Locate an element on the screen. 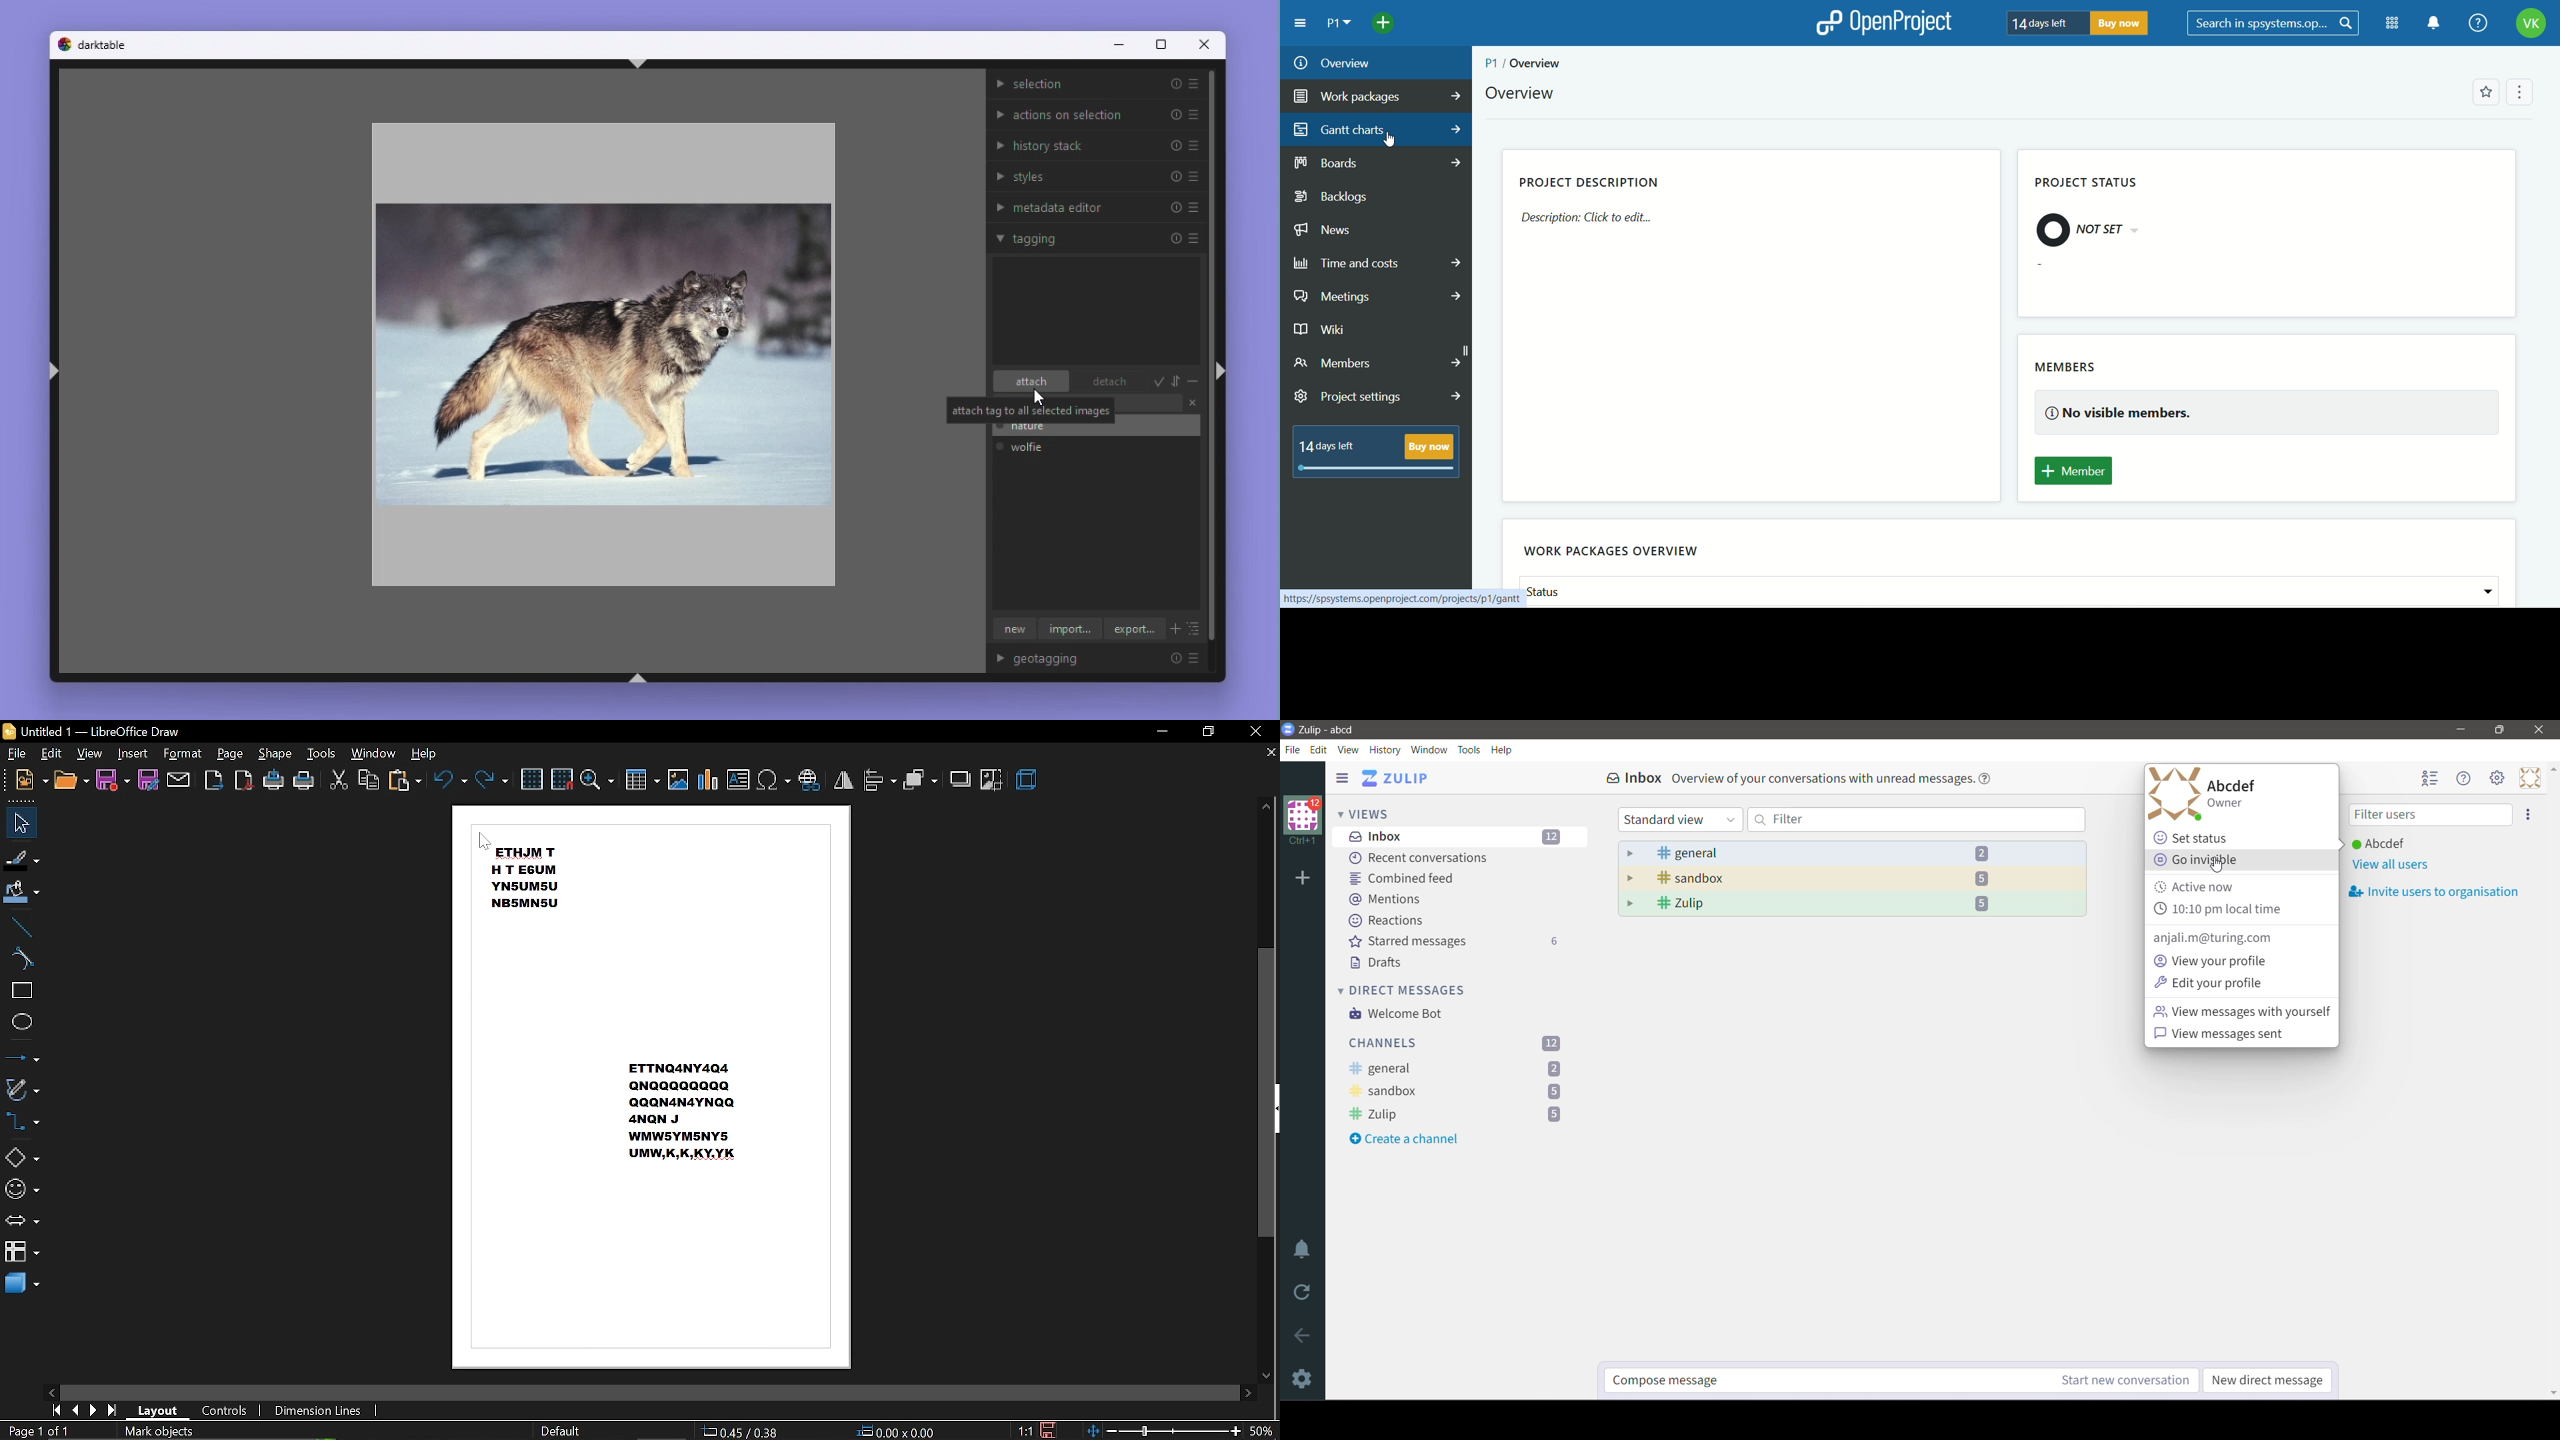 The width and height of the screenshot is (2576, 1456). select is located at coordinates (21, 823).